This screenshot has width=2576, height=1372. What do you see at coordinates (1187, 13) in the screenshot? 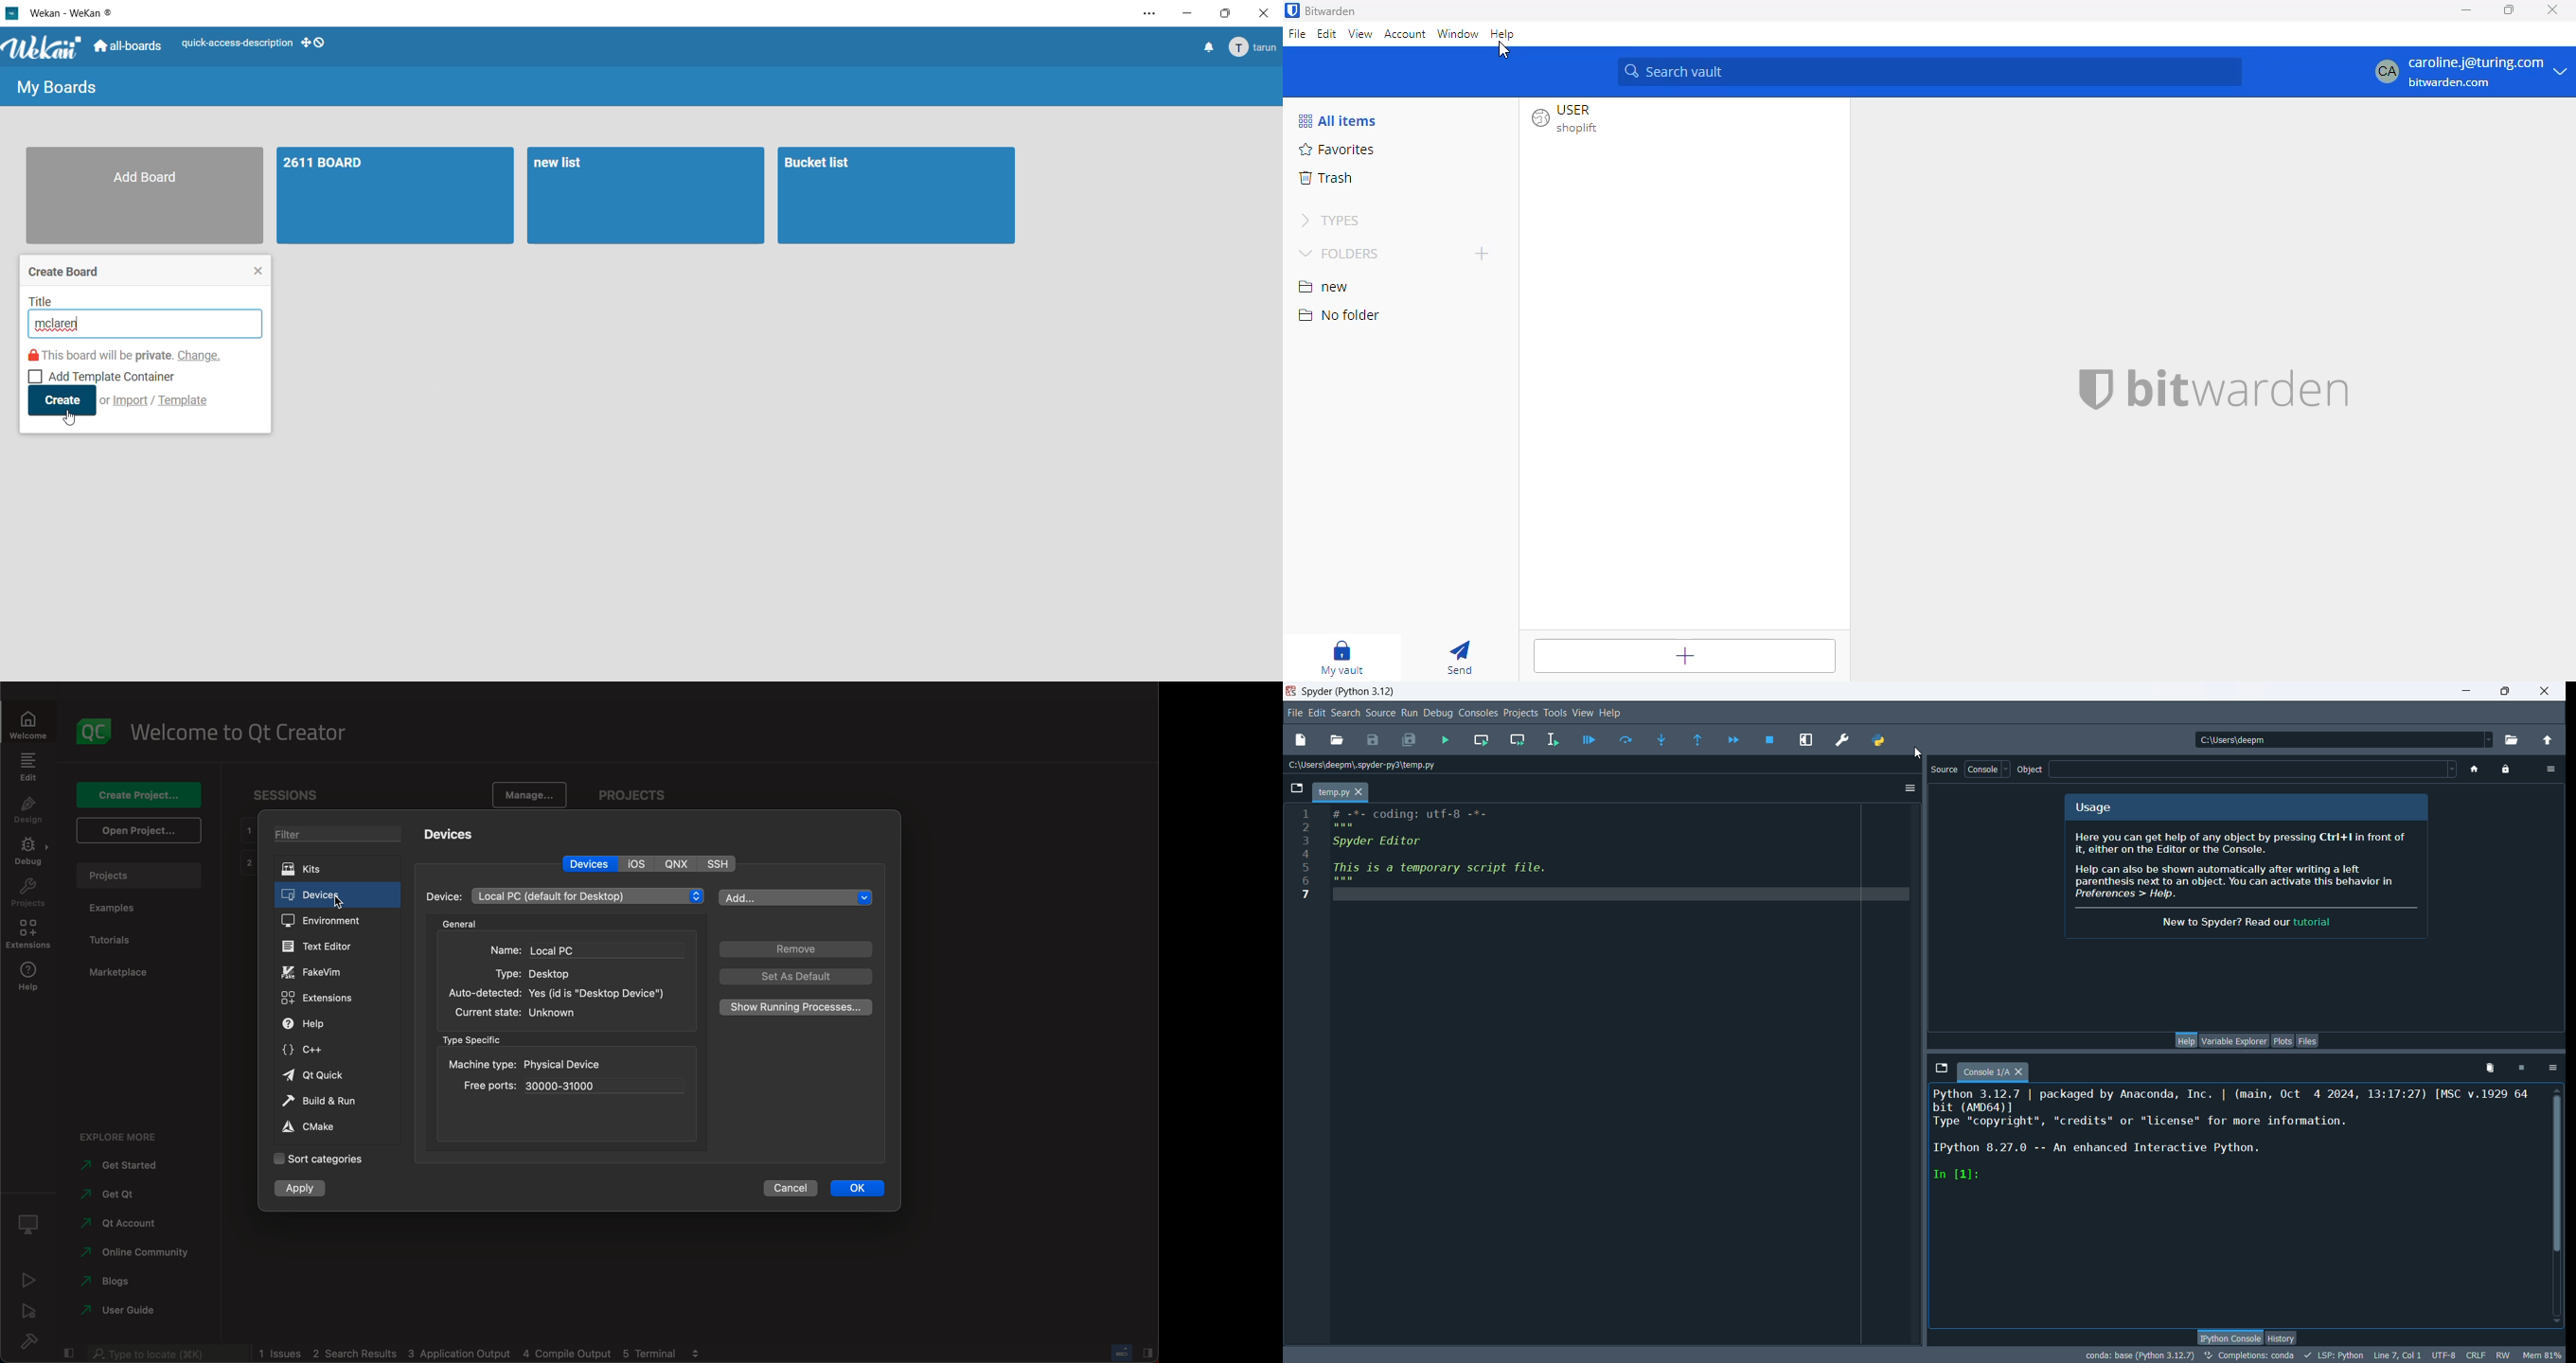
I see `minimize` at bounding box center [1187, 13].